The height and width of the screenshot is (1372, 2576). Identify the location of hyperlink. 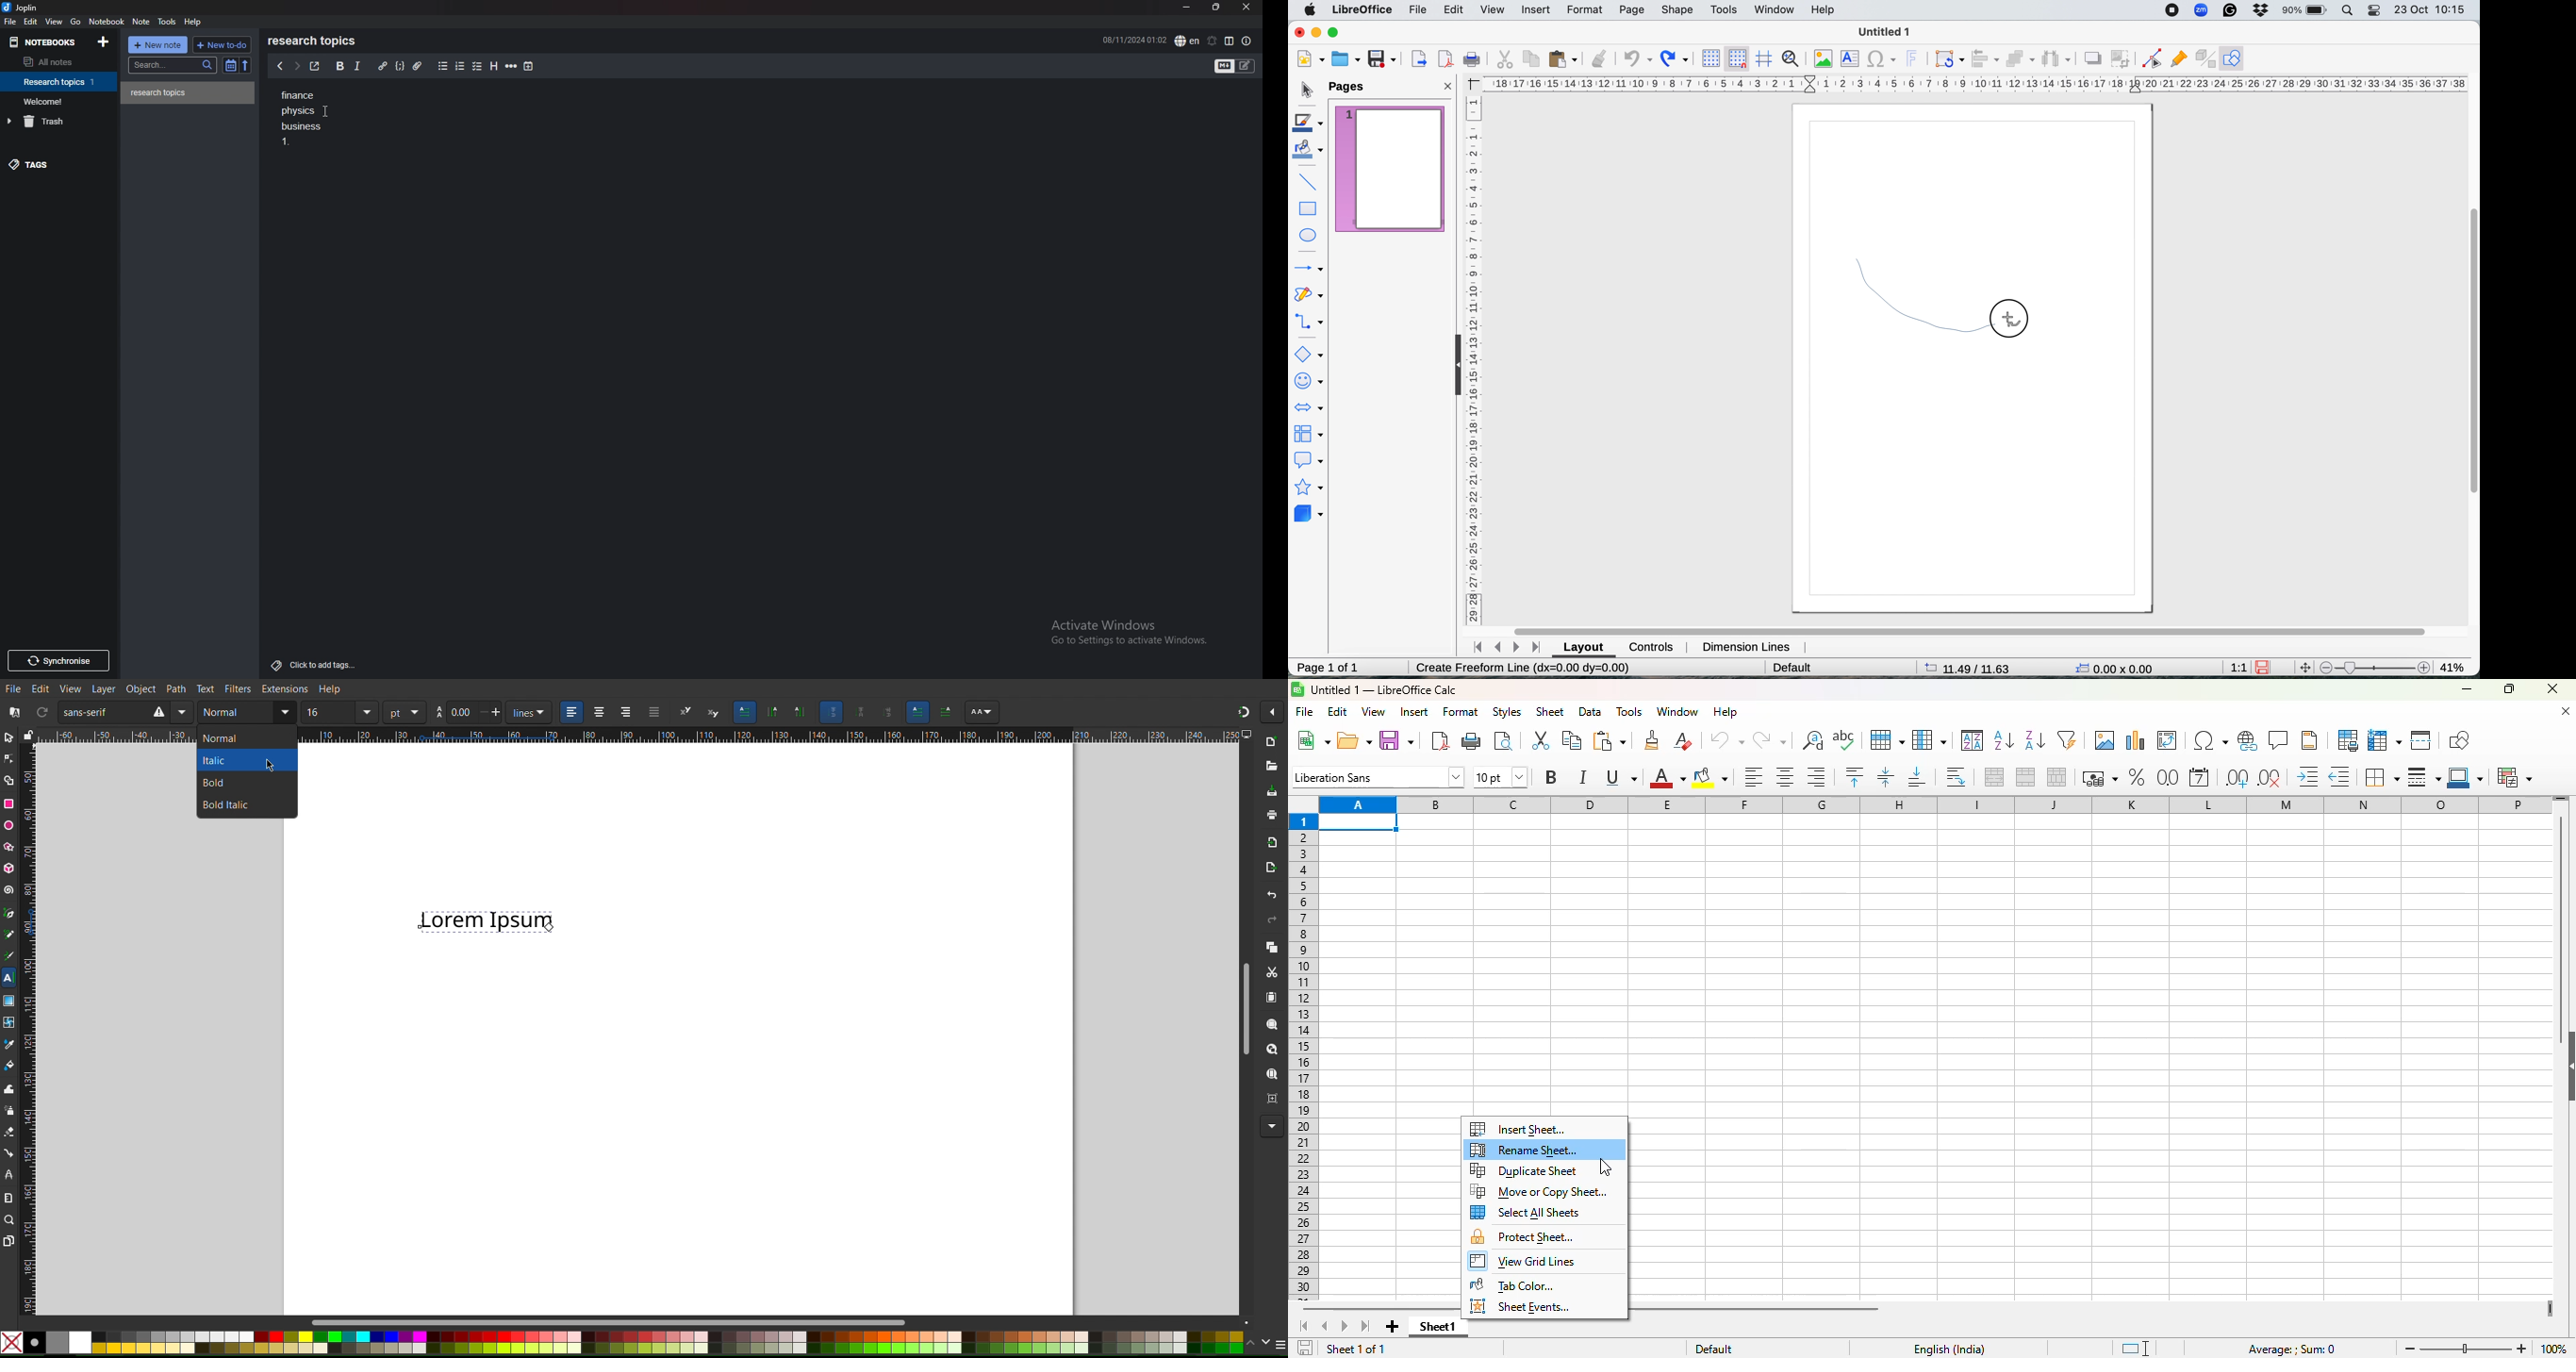
(382, 66).